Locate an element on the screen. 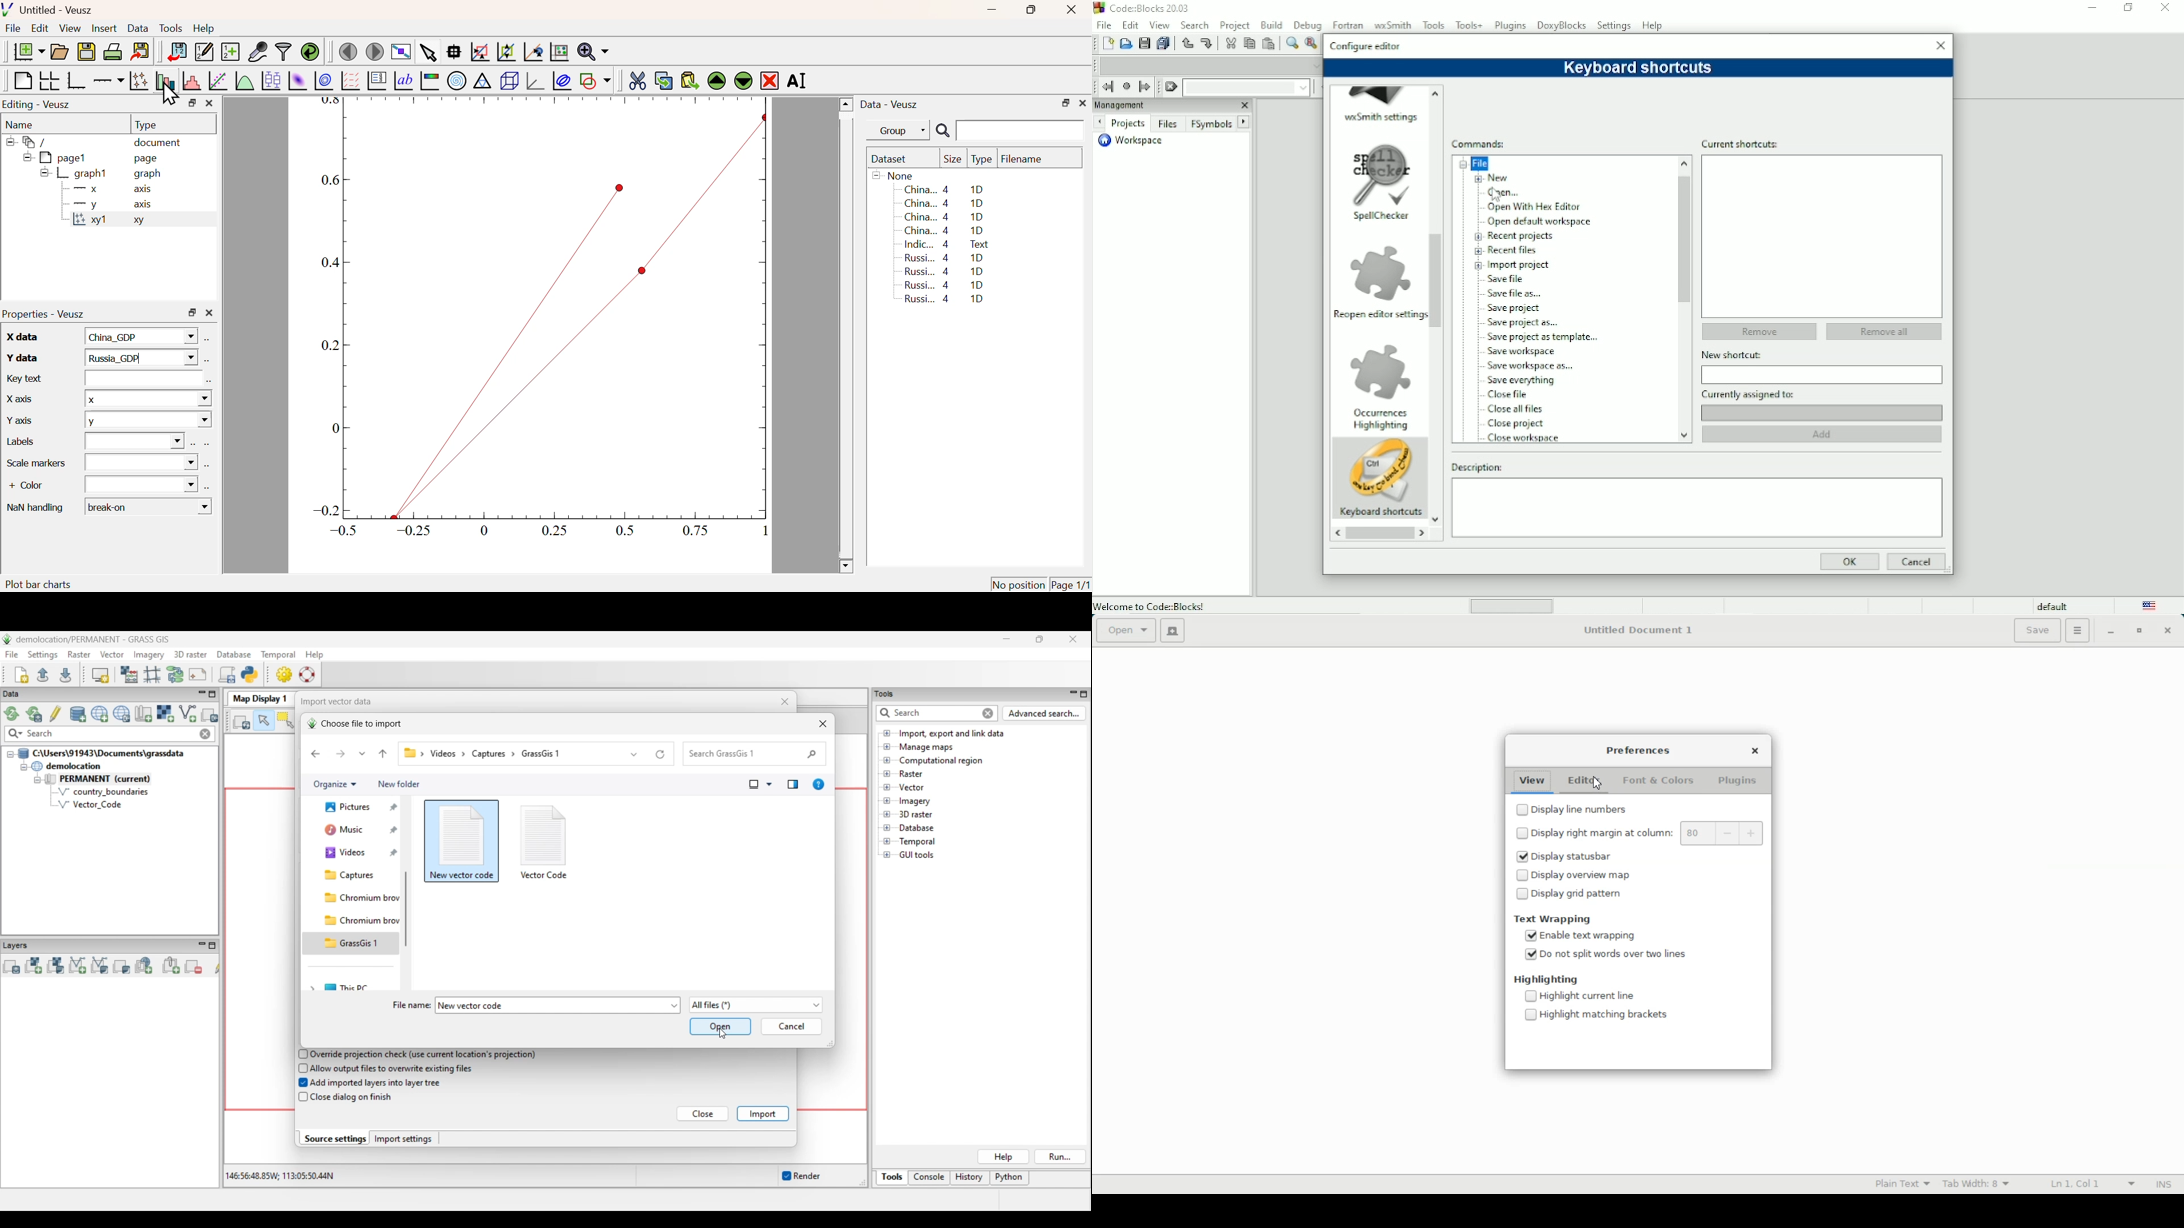  FSymbols is located at coordinates (1211, 124).